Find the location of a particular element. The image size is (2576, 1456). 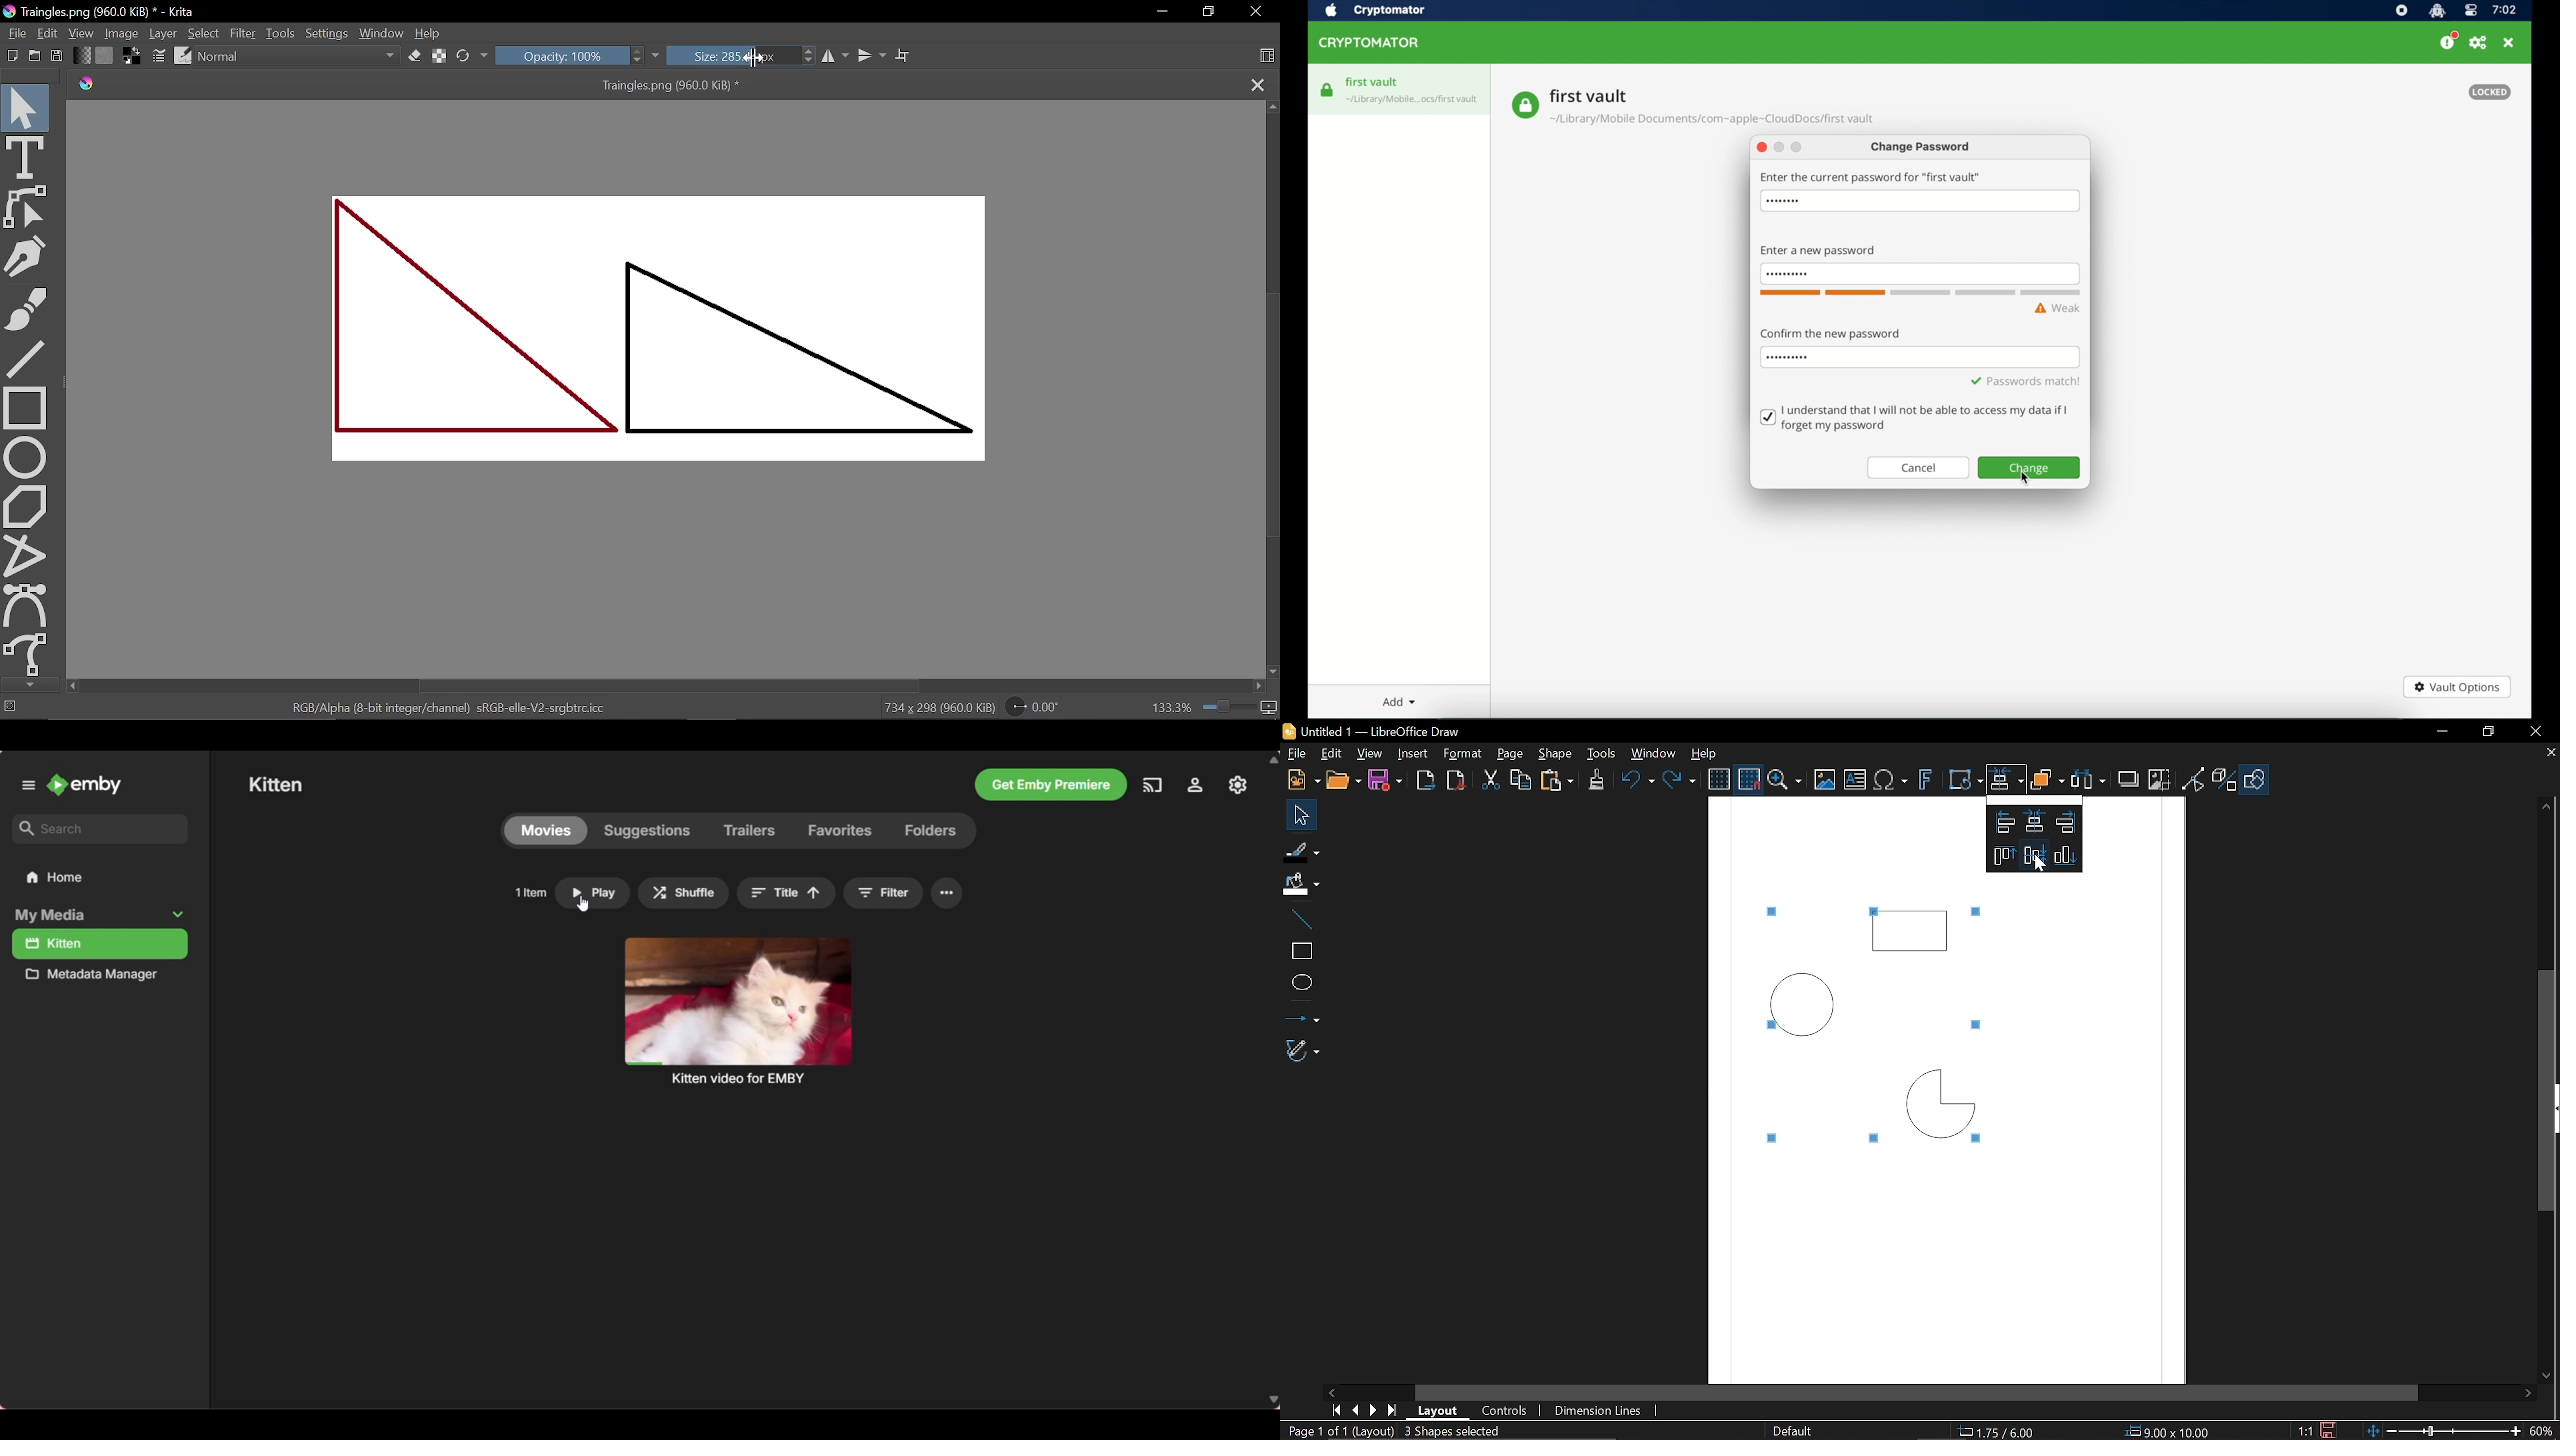

No selection is located at coordinates (12, 708).